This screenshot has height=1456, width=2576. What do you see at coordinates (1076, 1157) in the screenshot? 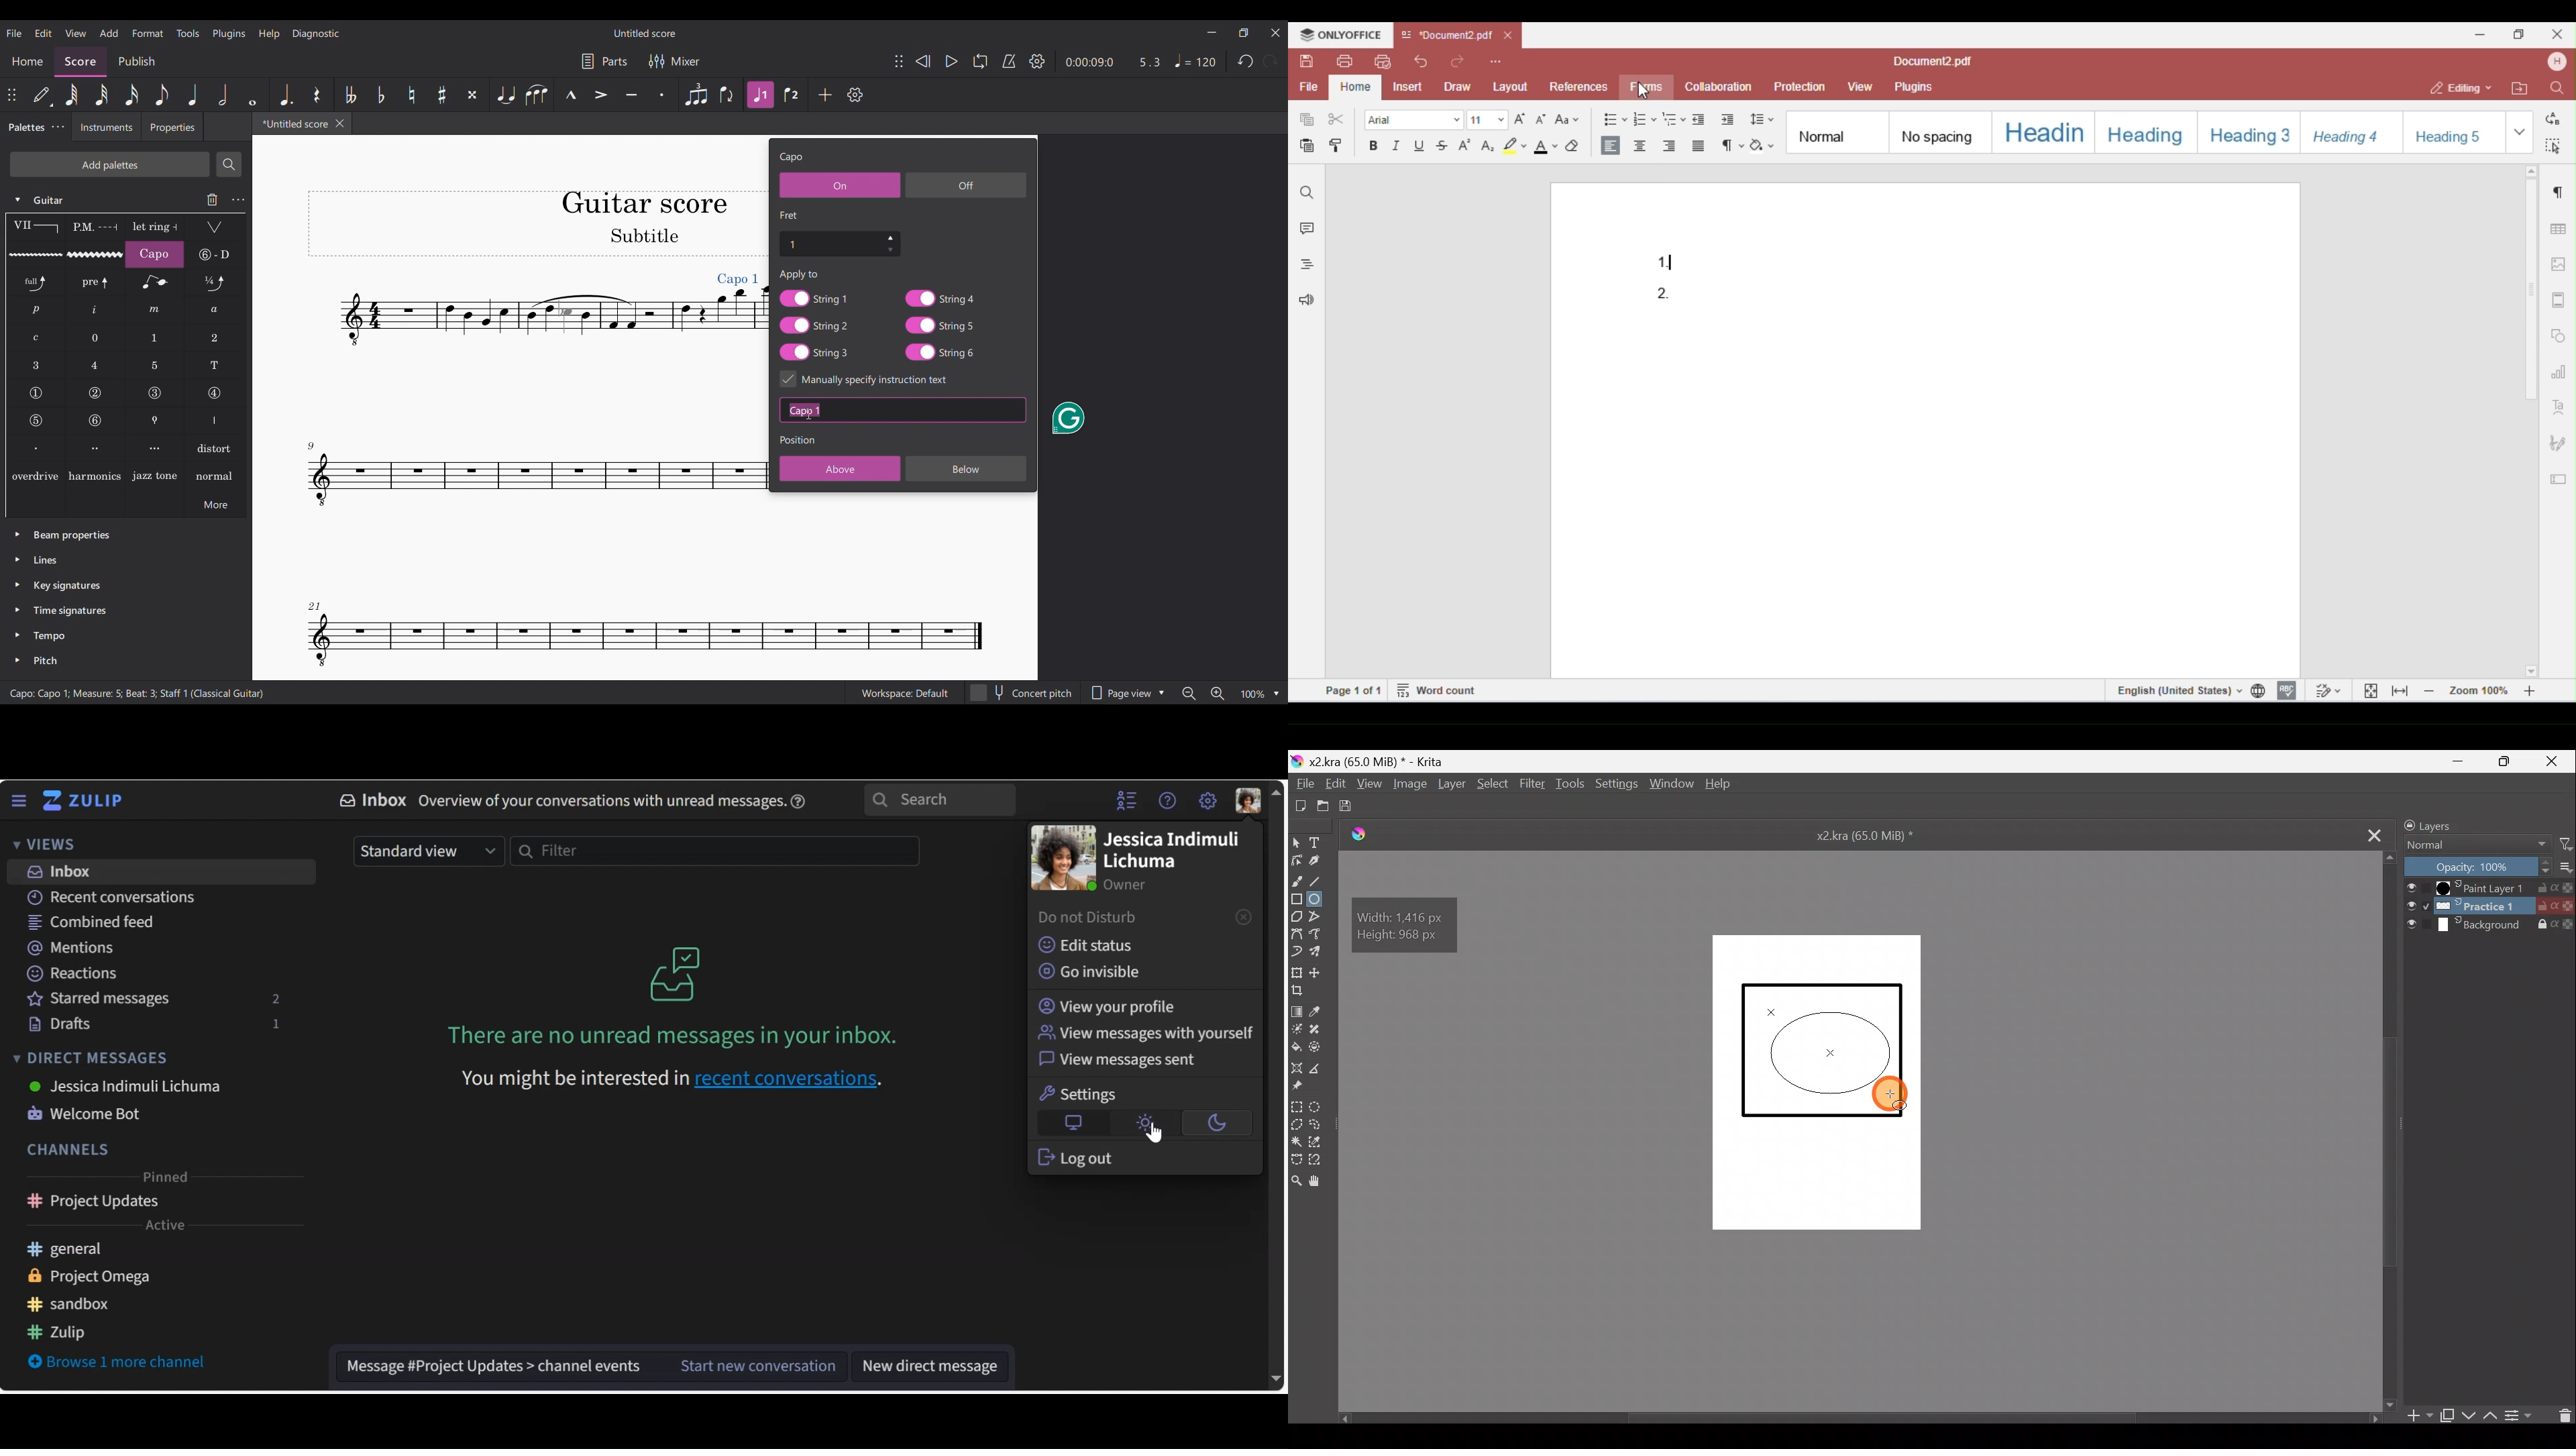
I see `Log out` at bounding box center [1076, 1157].